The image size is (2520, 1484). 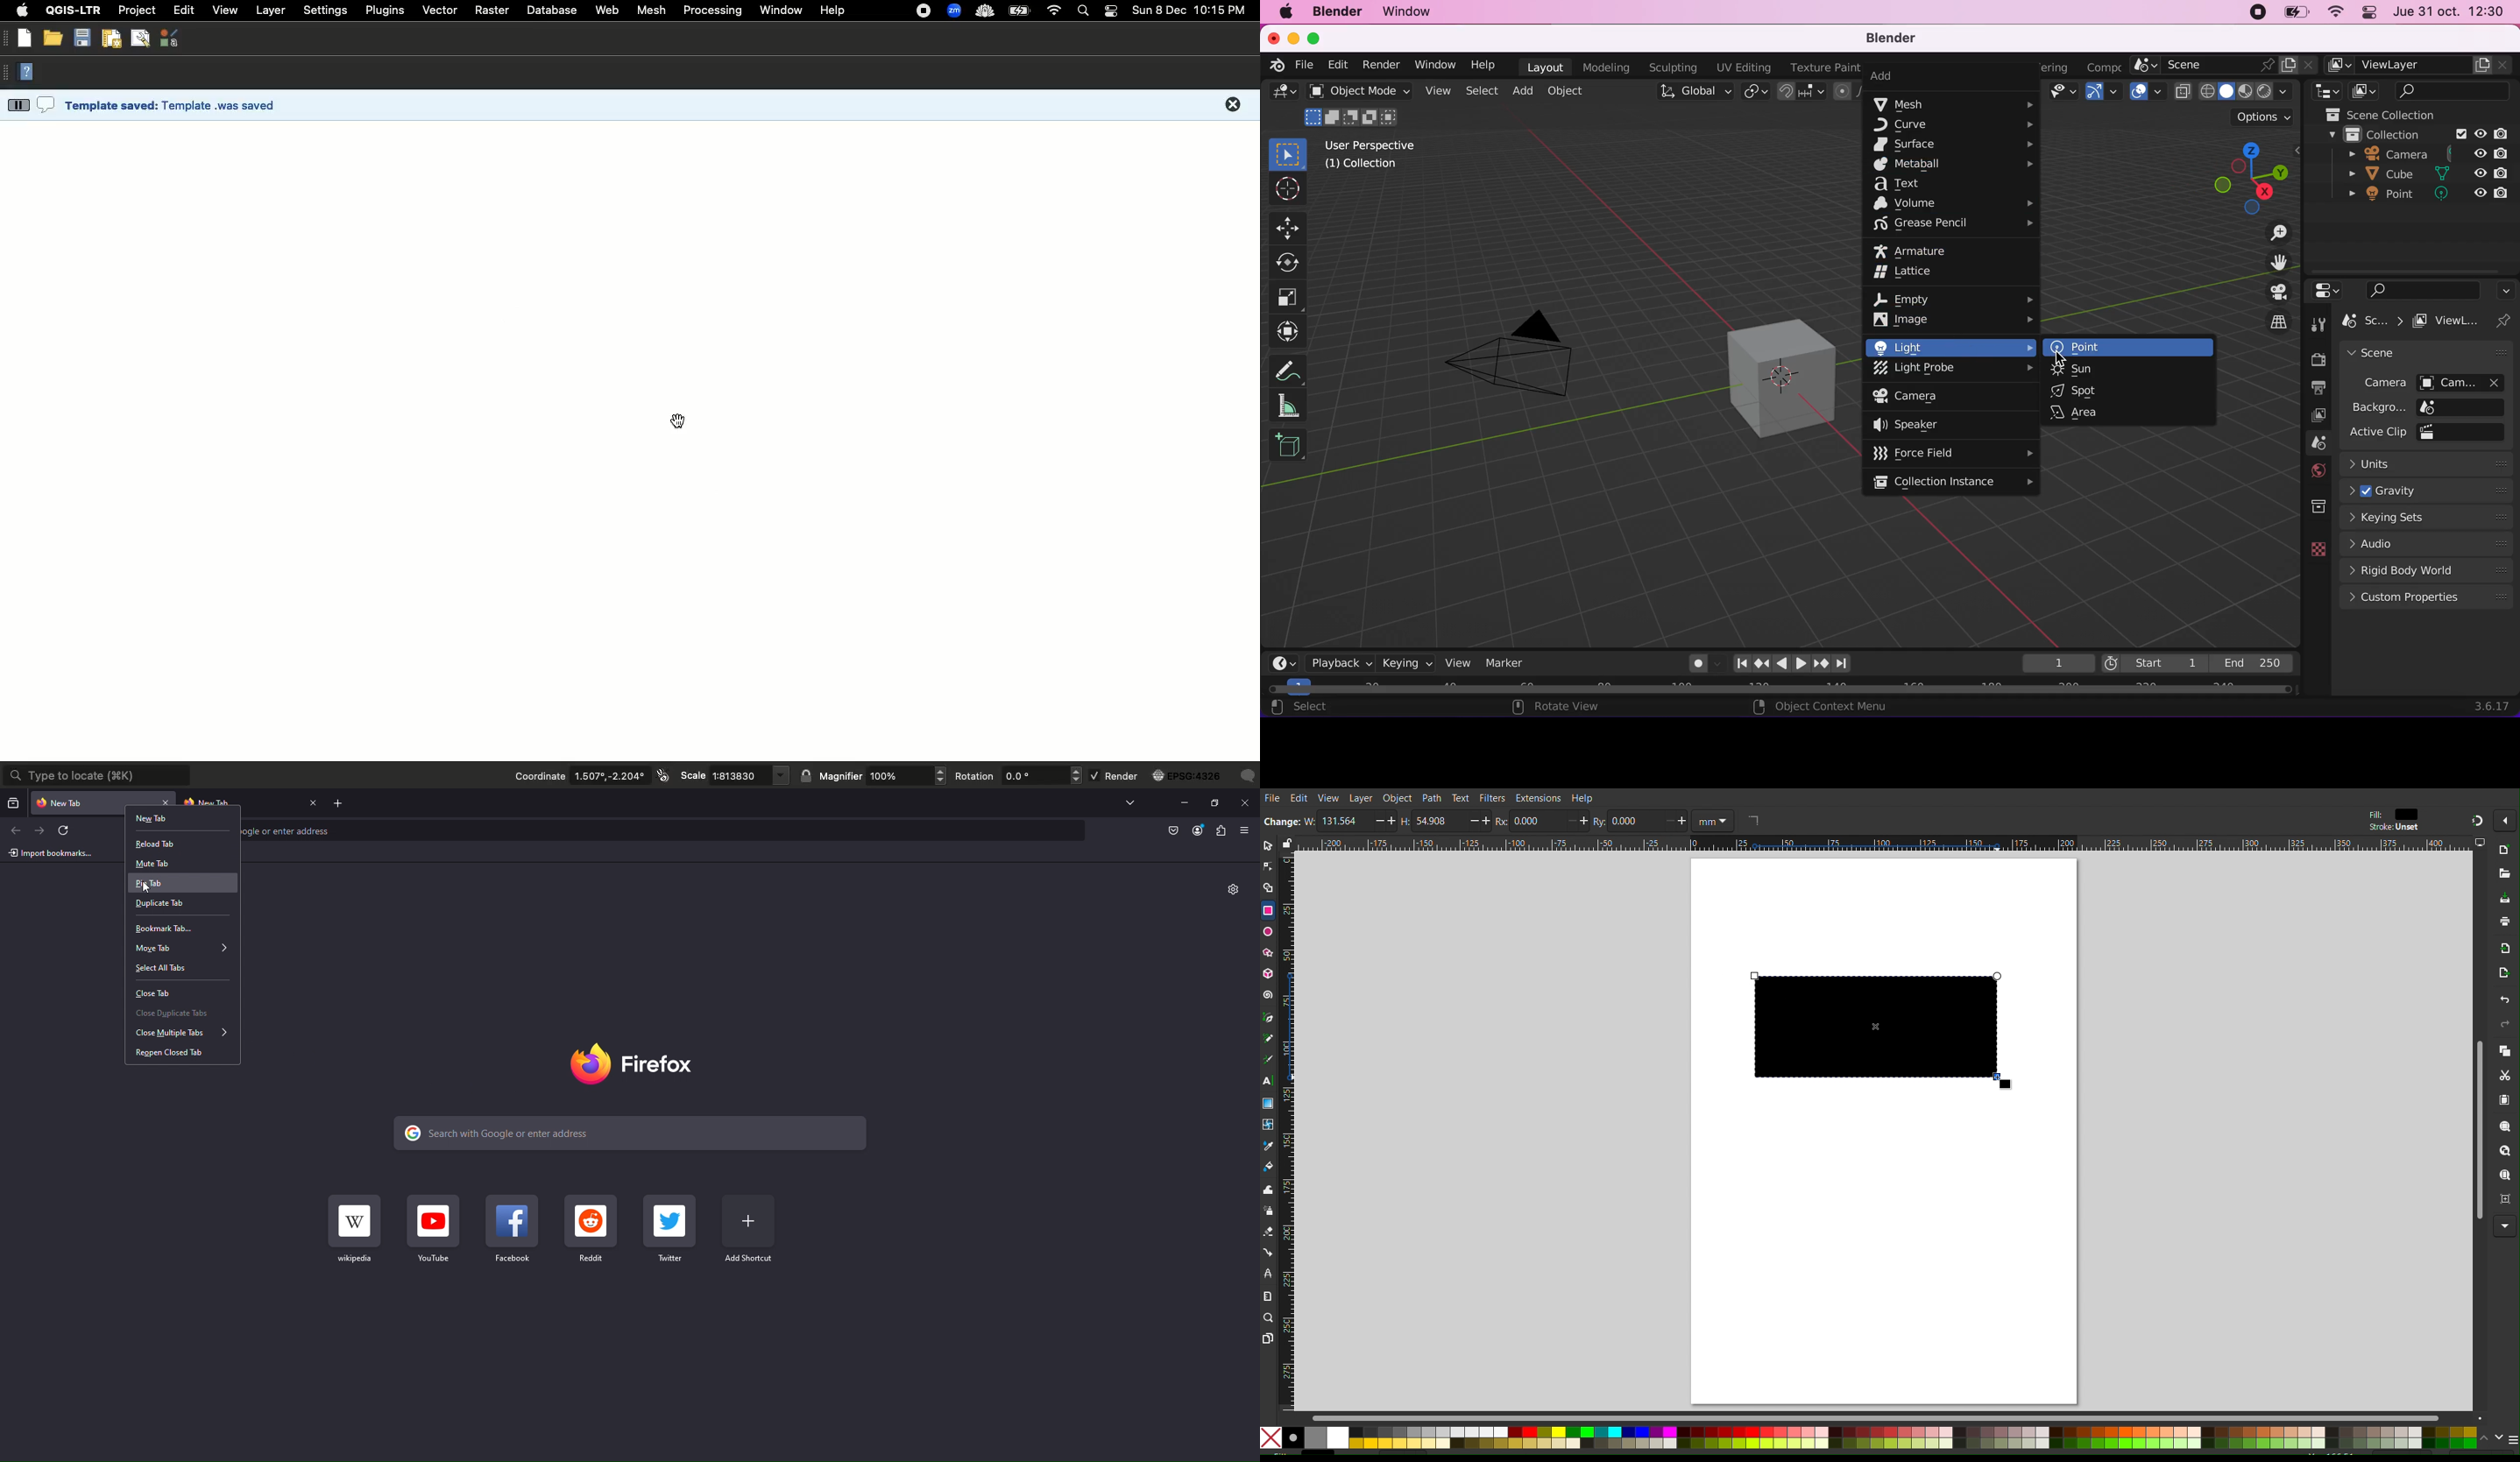 I want to click on 131, so click(x=1345, y=821).